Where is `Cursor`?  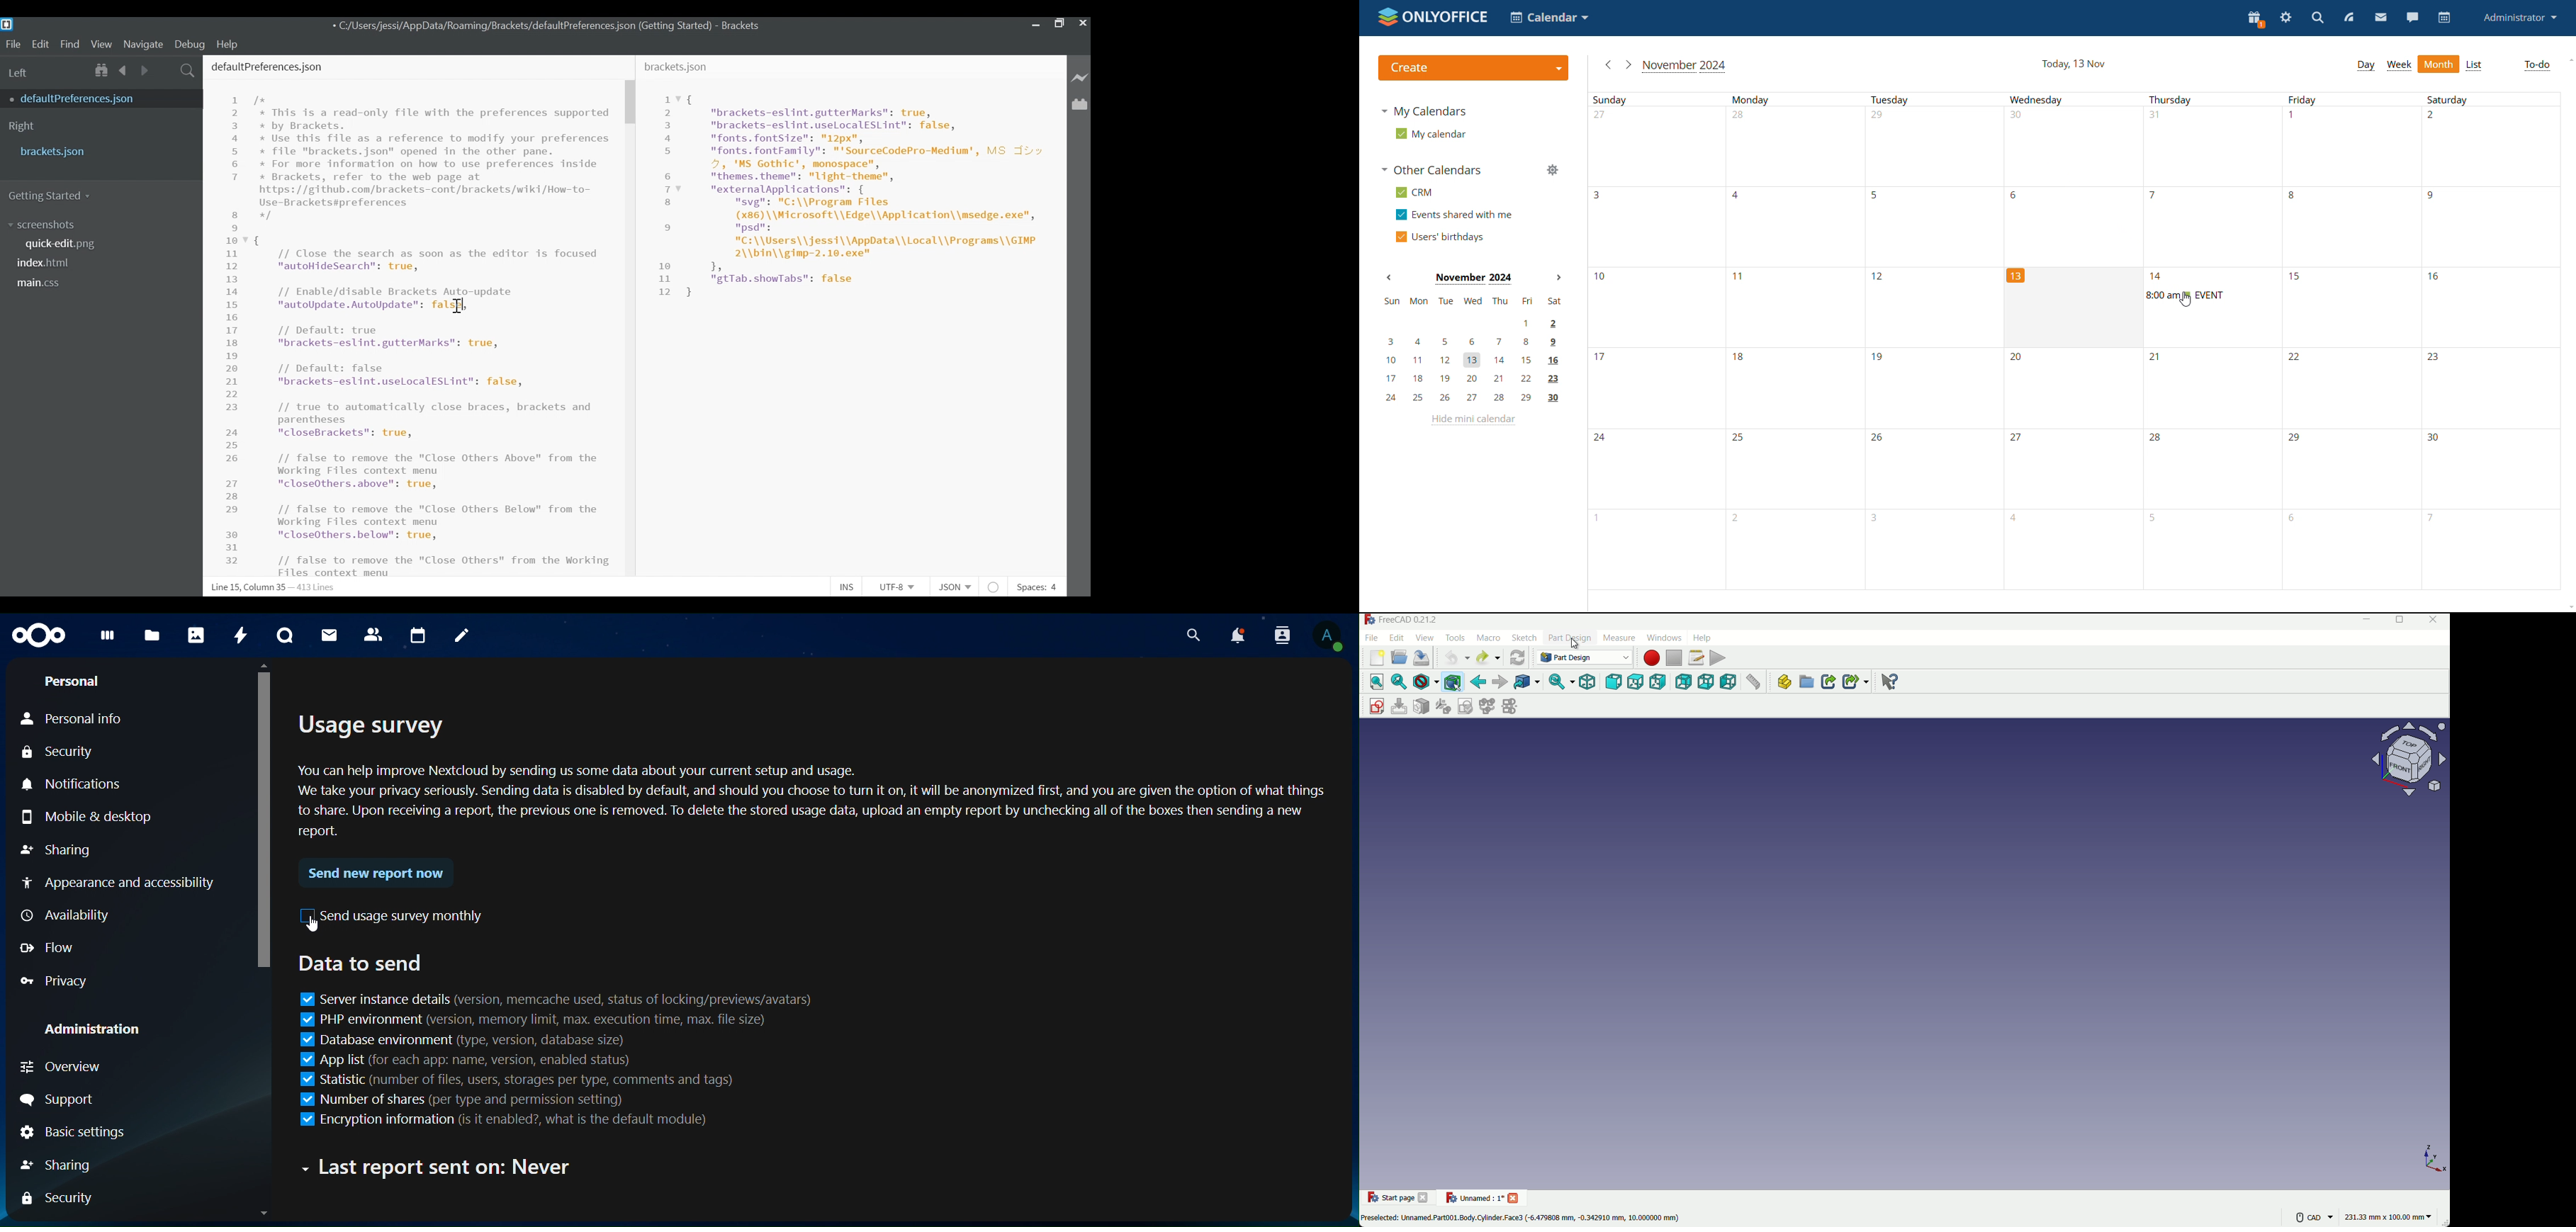 Cursor is located at coordinates (456, 307).